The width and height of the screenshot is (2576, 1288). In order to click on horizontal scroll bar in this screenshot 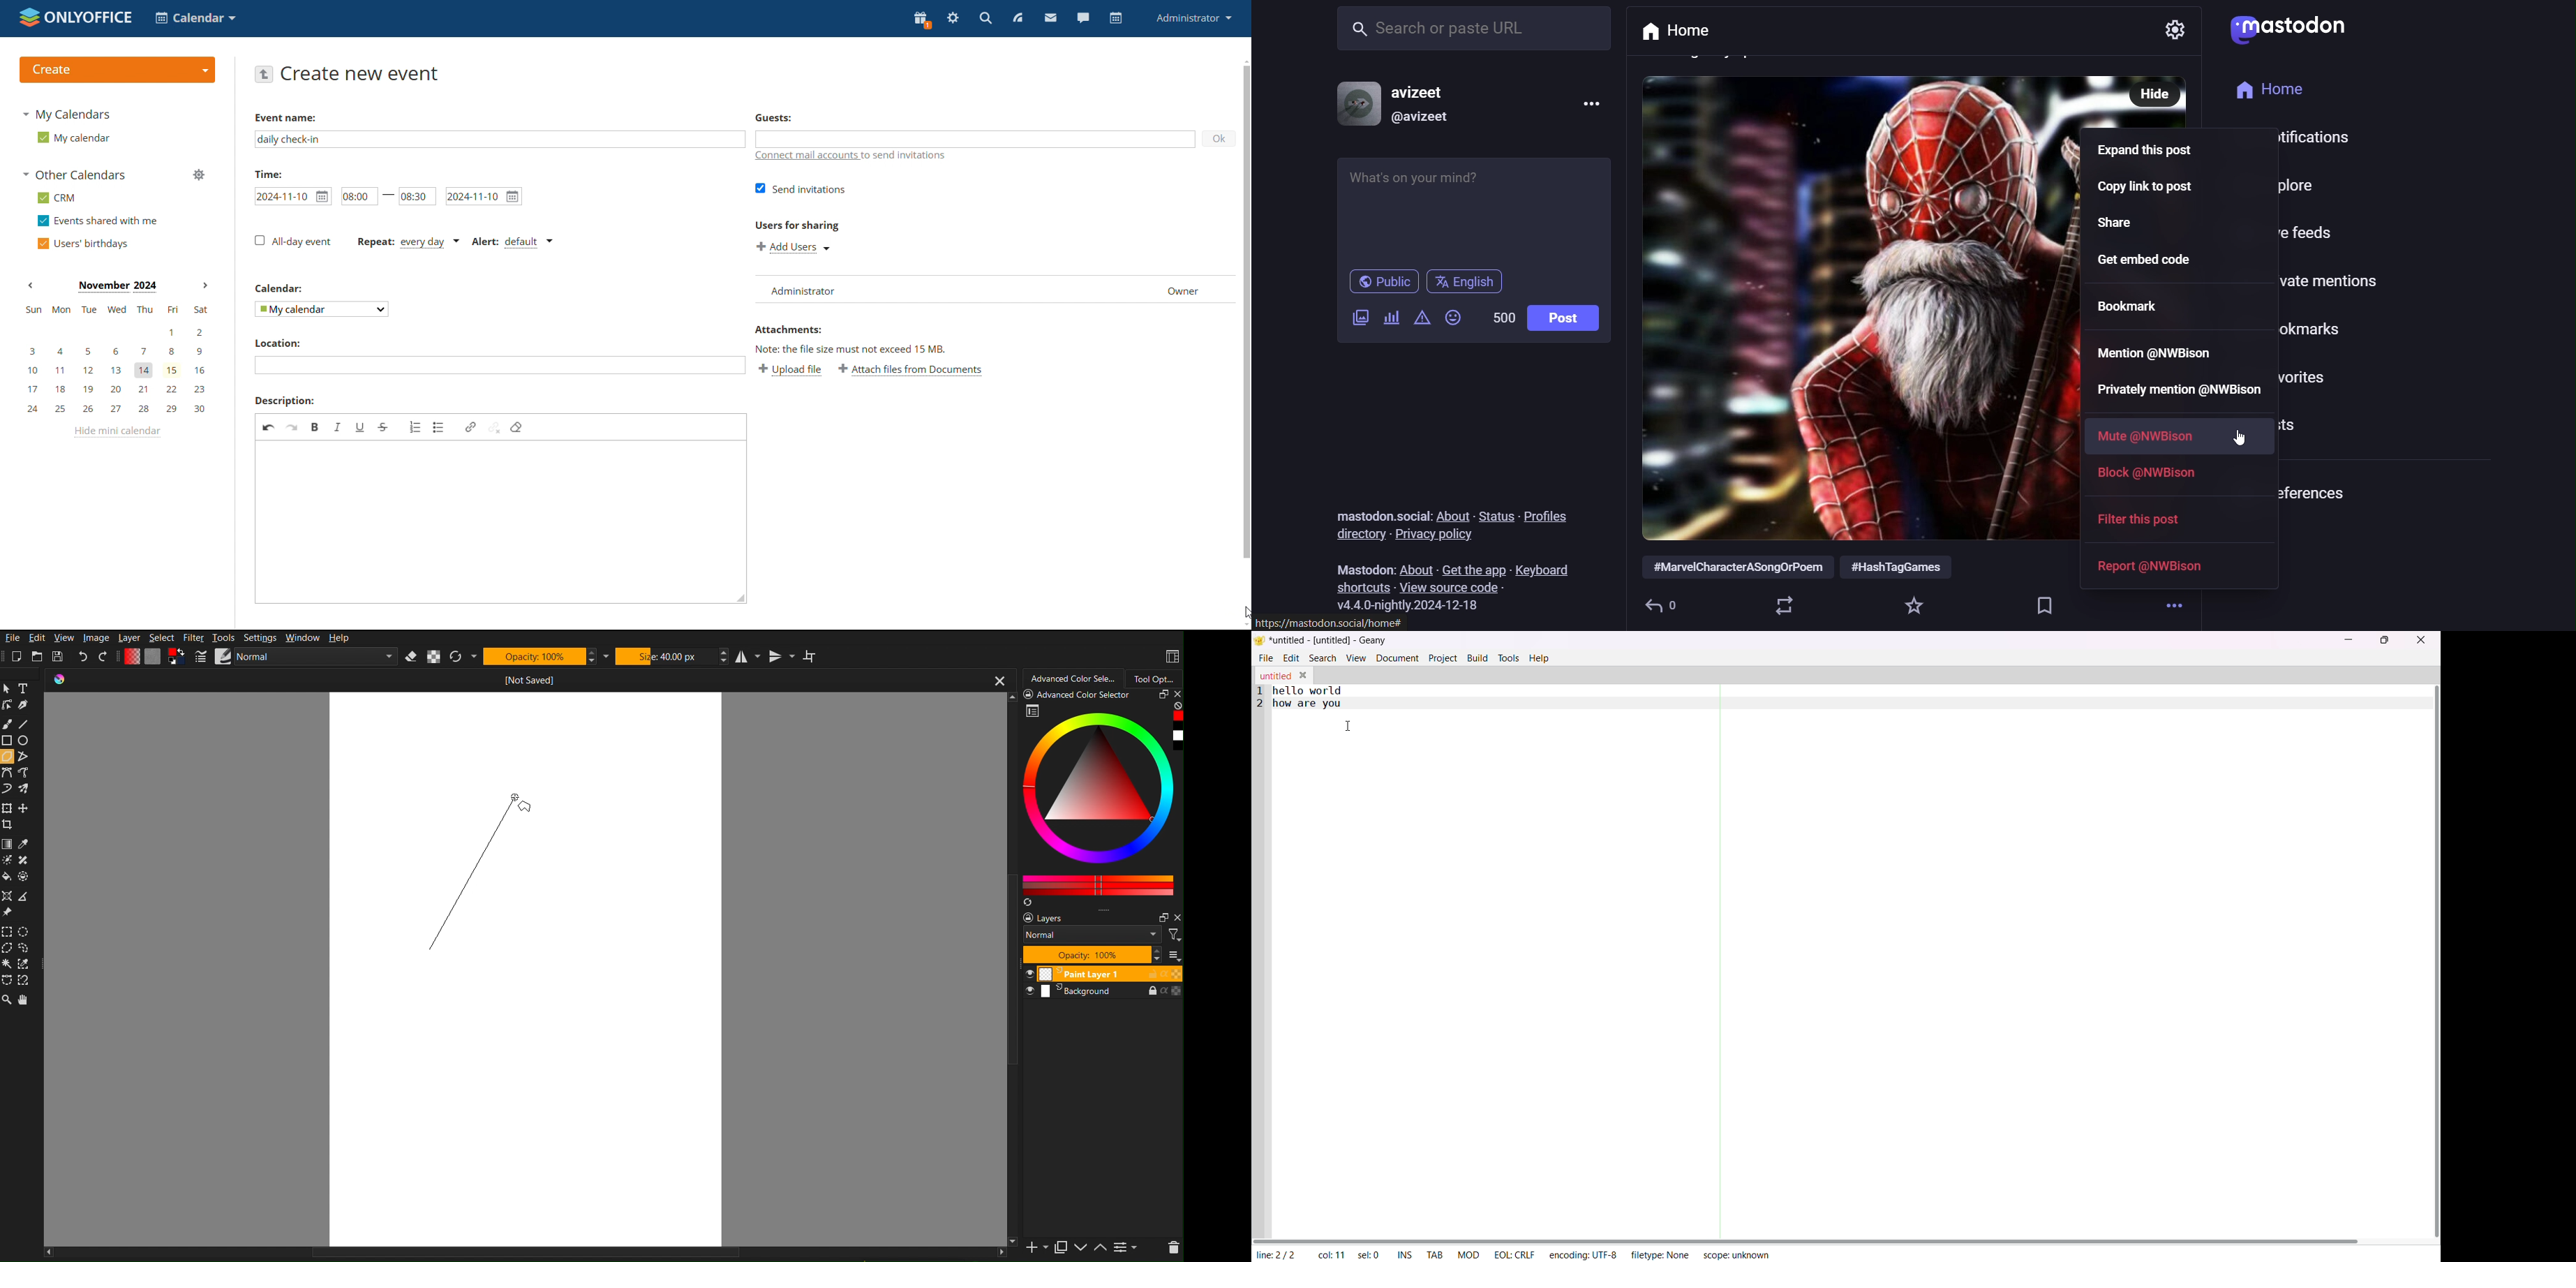, I will do `click(1813, 1238)`.